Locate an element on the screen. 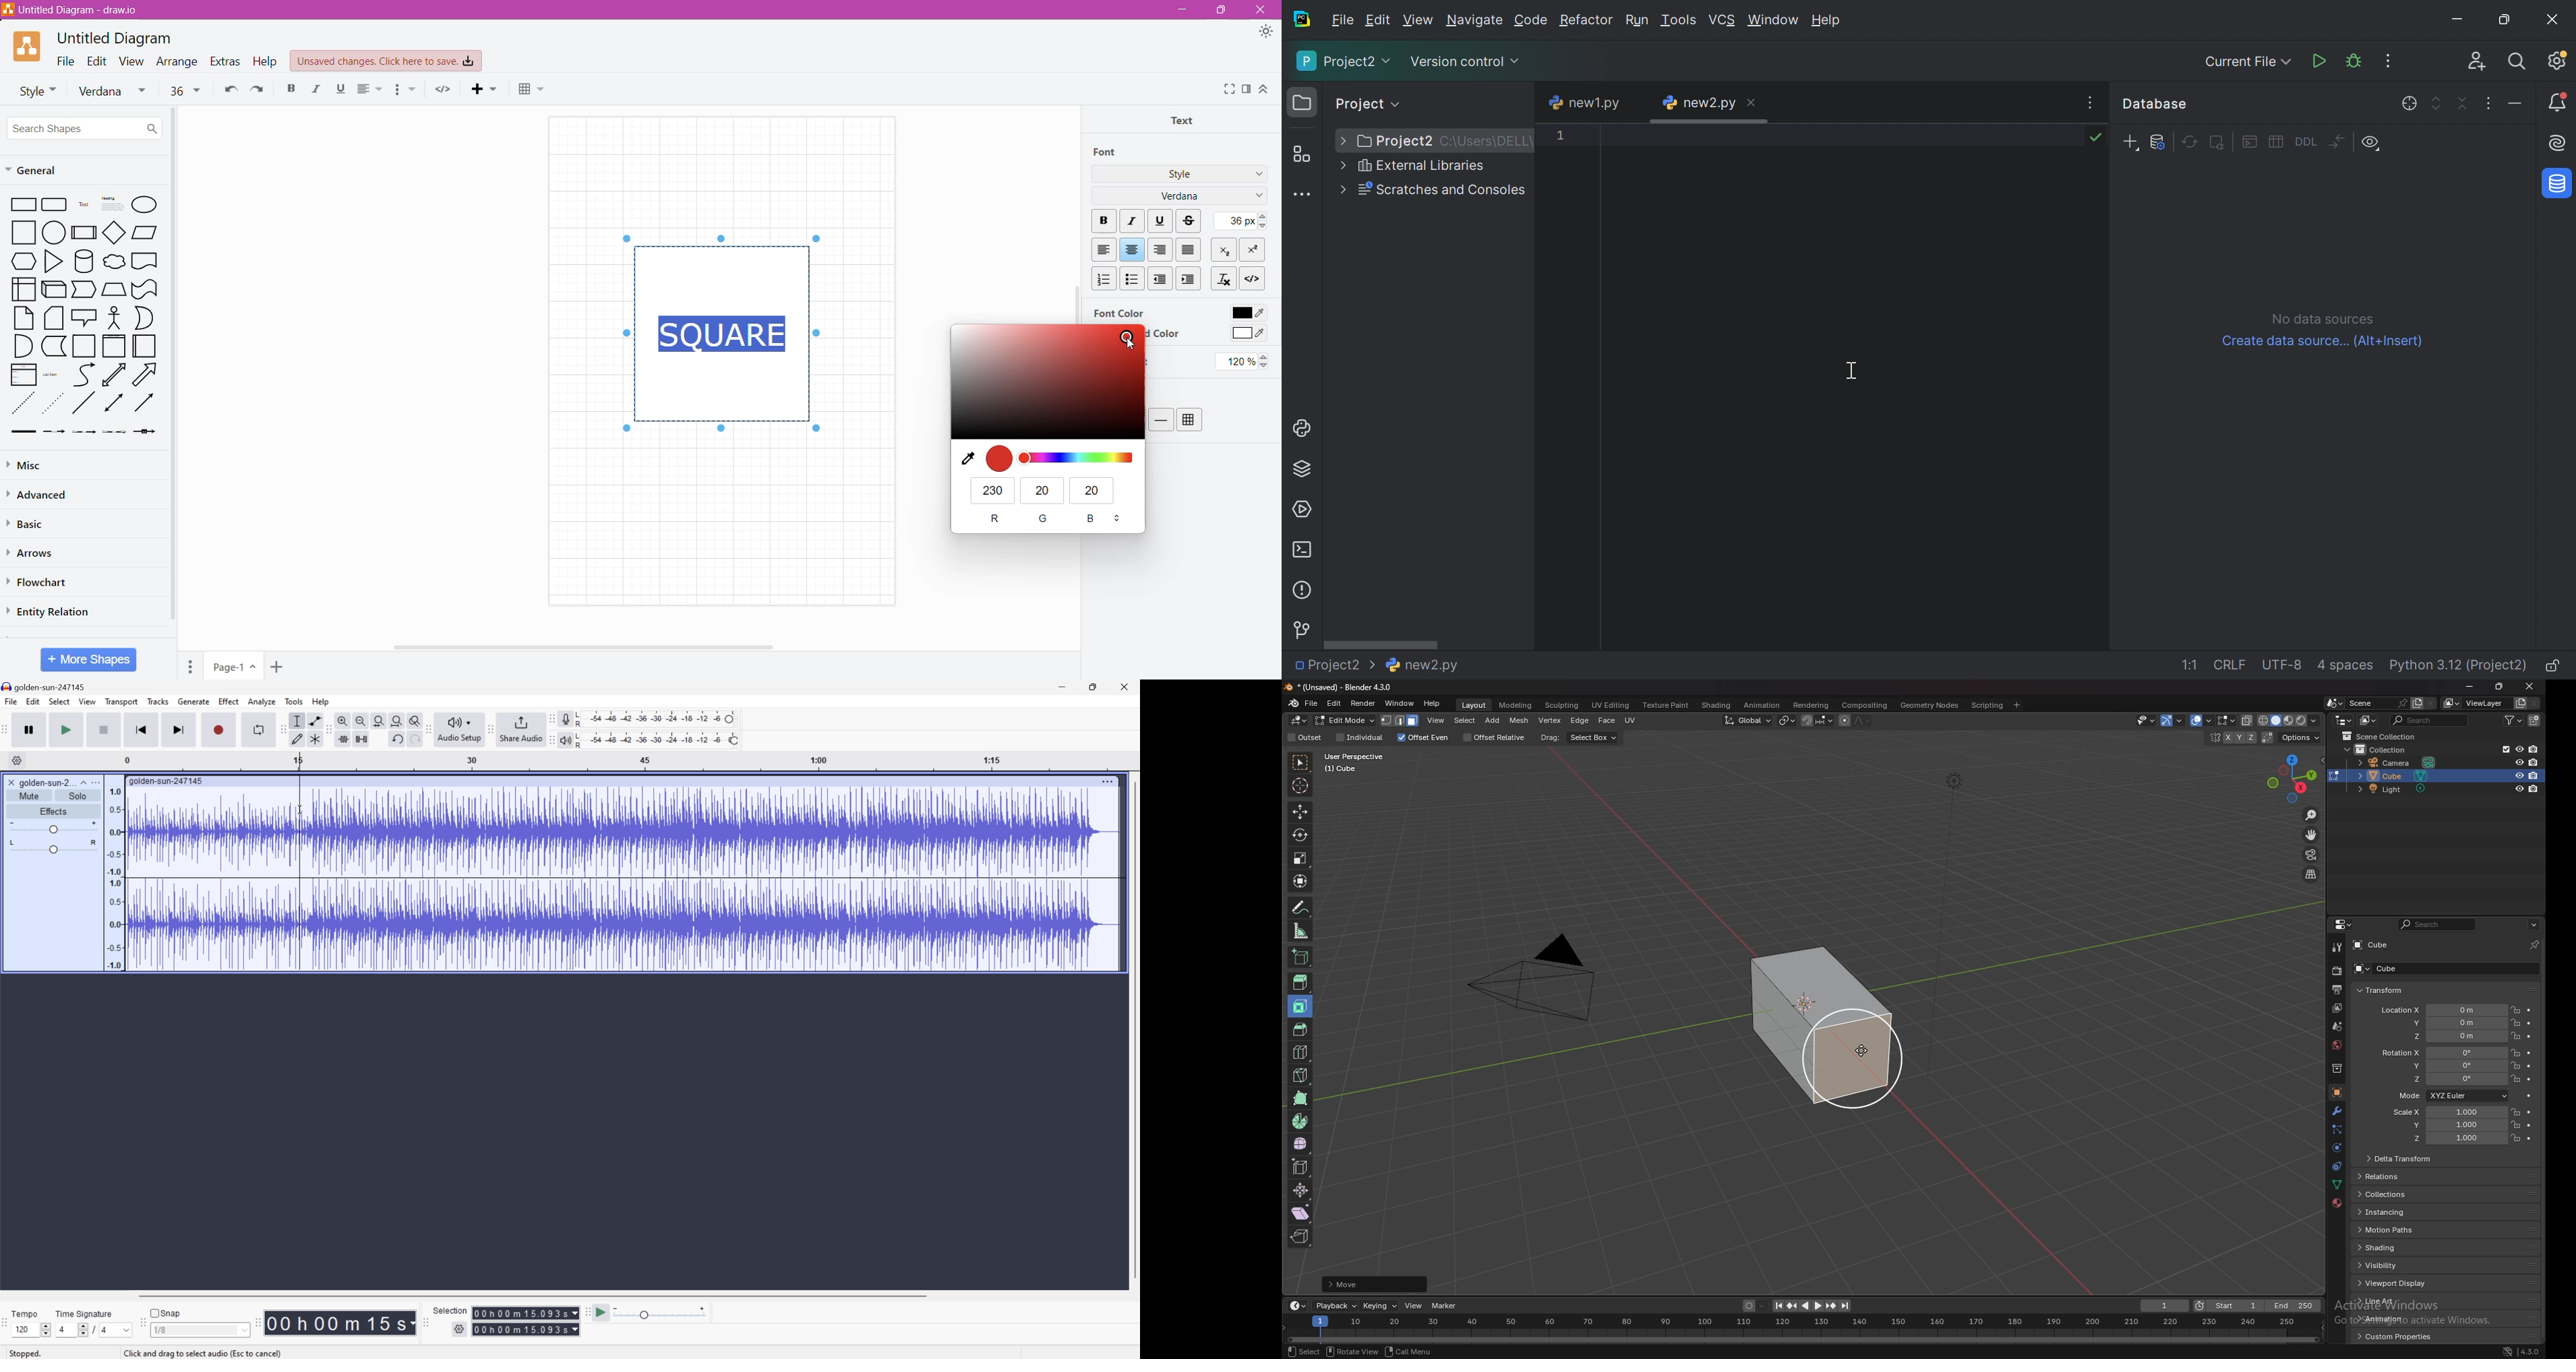 The width and height of the screenshot is (2576, 1372). Skip to start is located at coordinates (142, 729).